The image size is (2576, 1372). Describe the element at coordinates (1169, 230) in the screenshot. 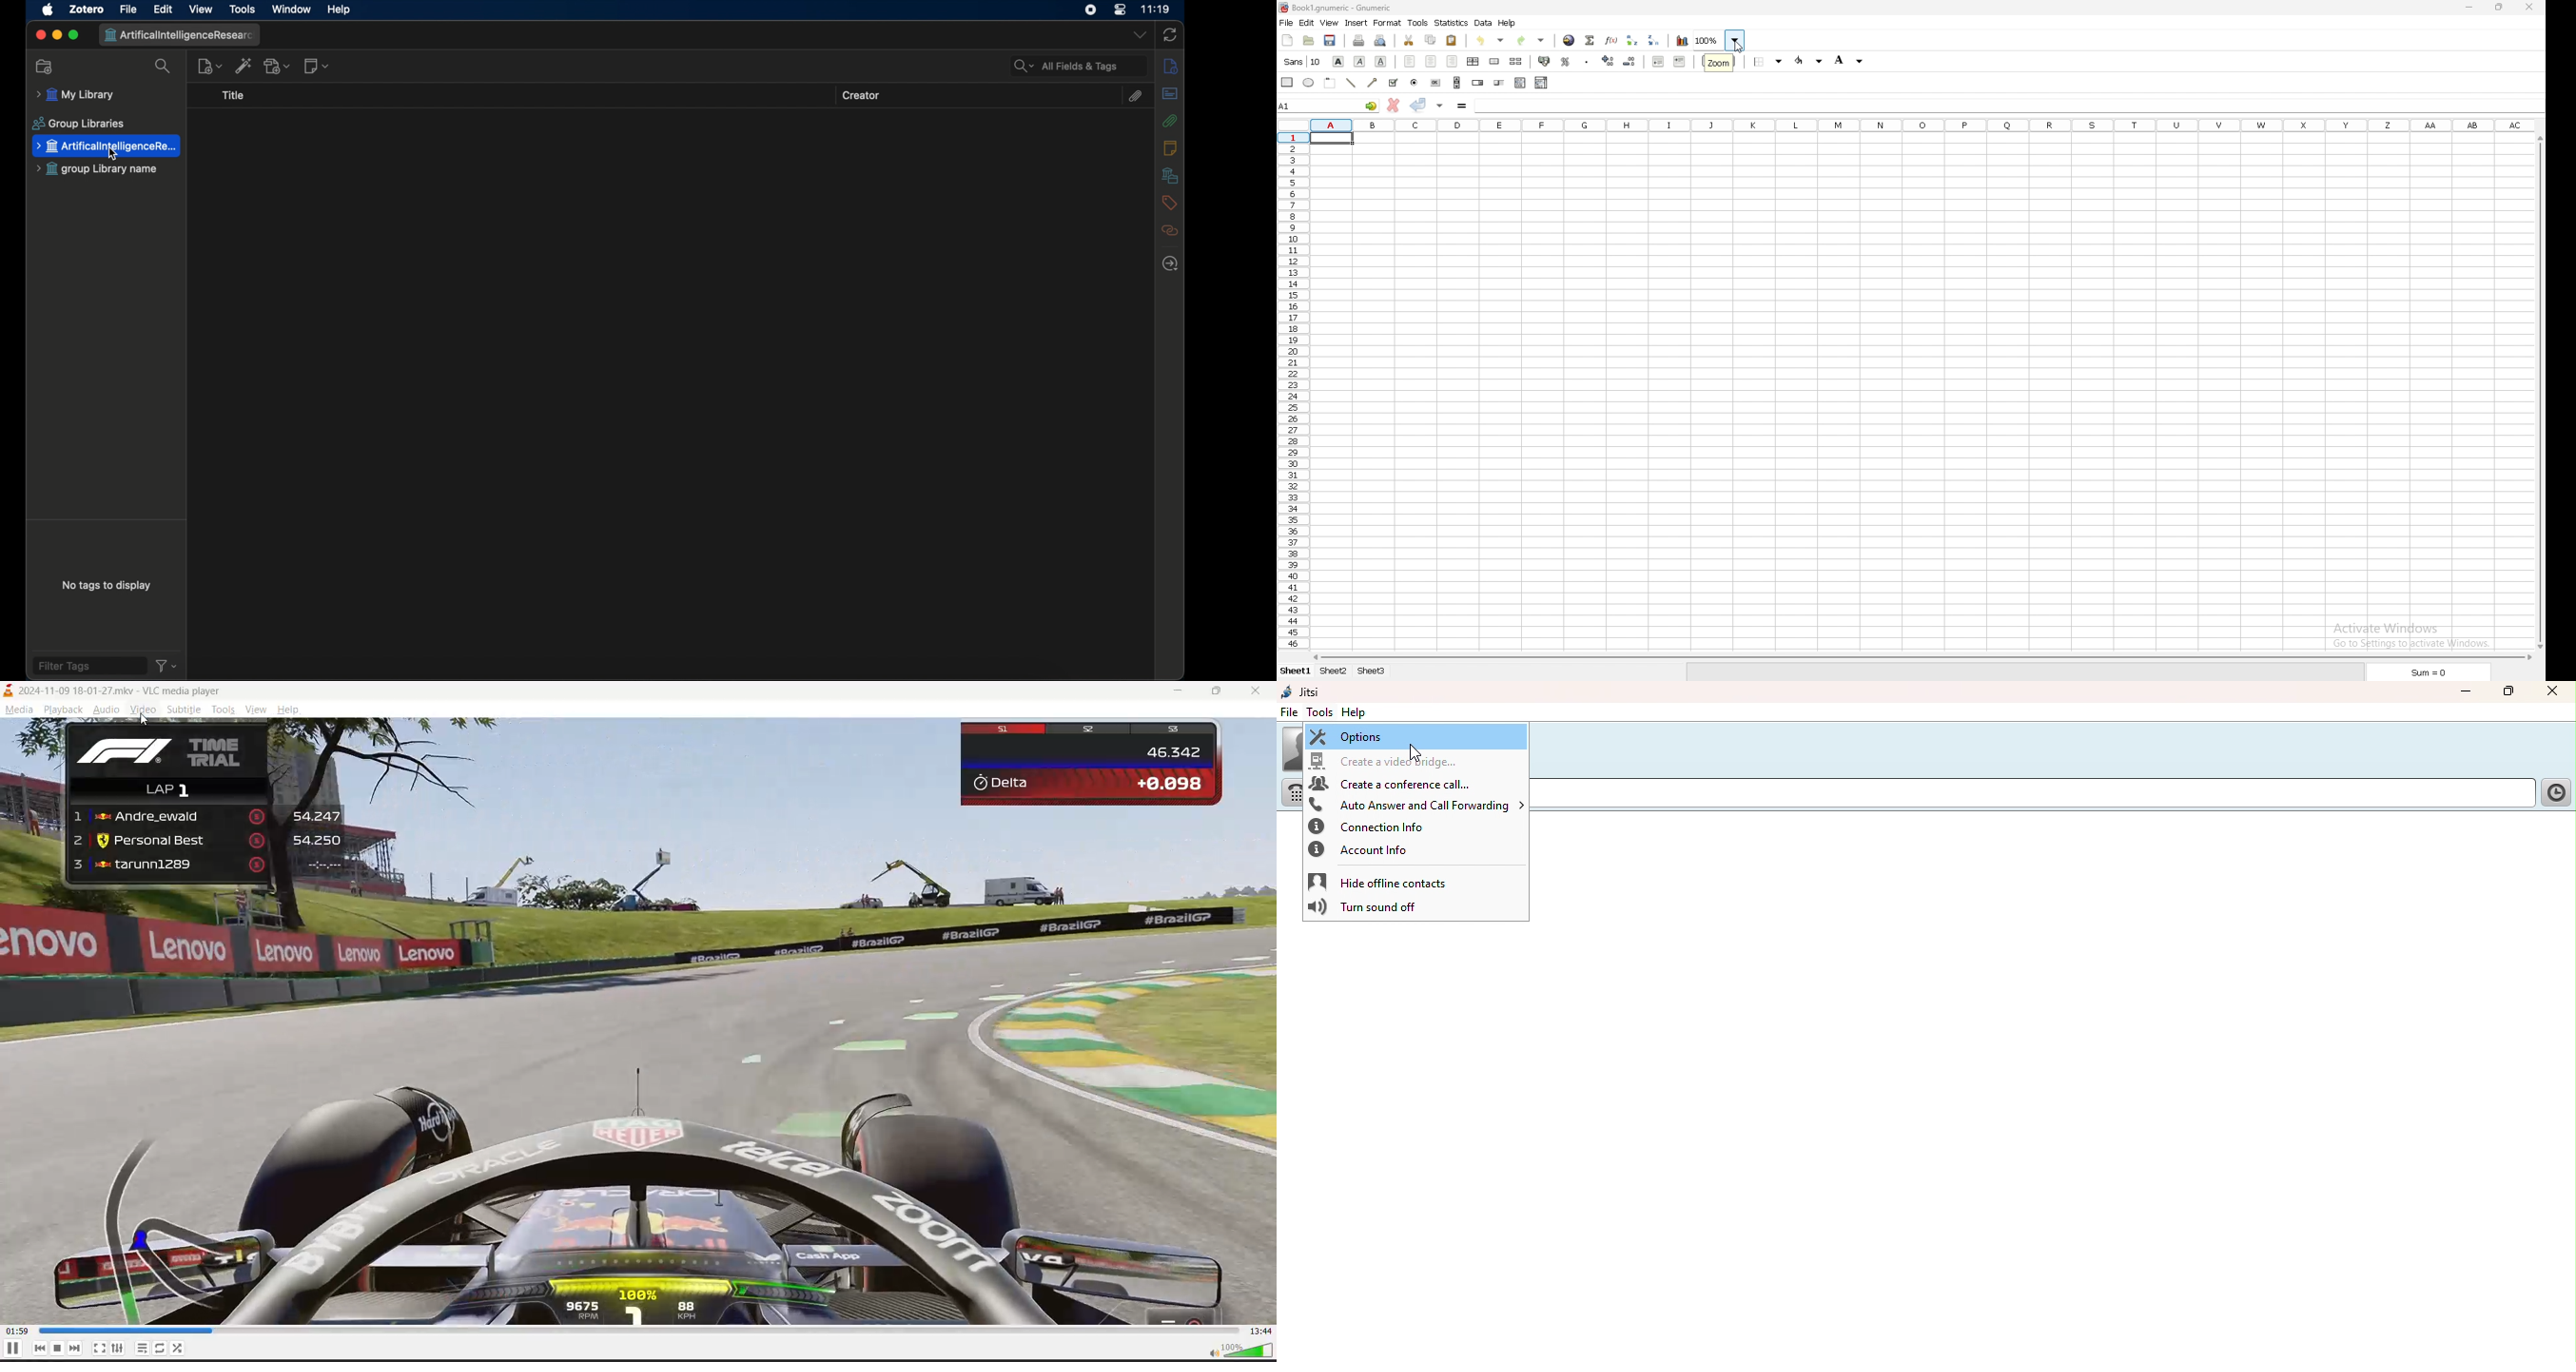

I see `related` at that location.